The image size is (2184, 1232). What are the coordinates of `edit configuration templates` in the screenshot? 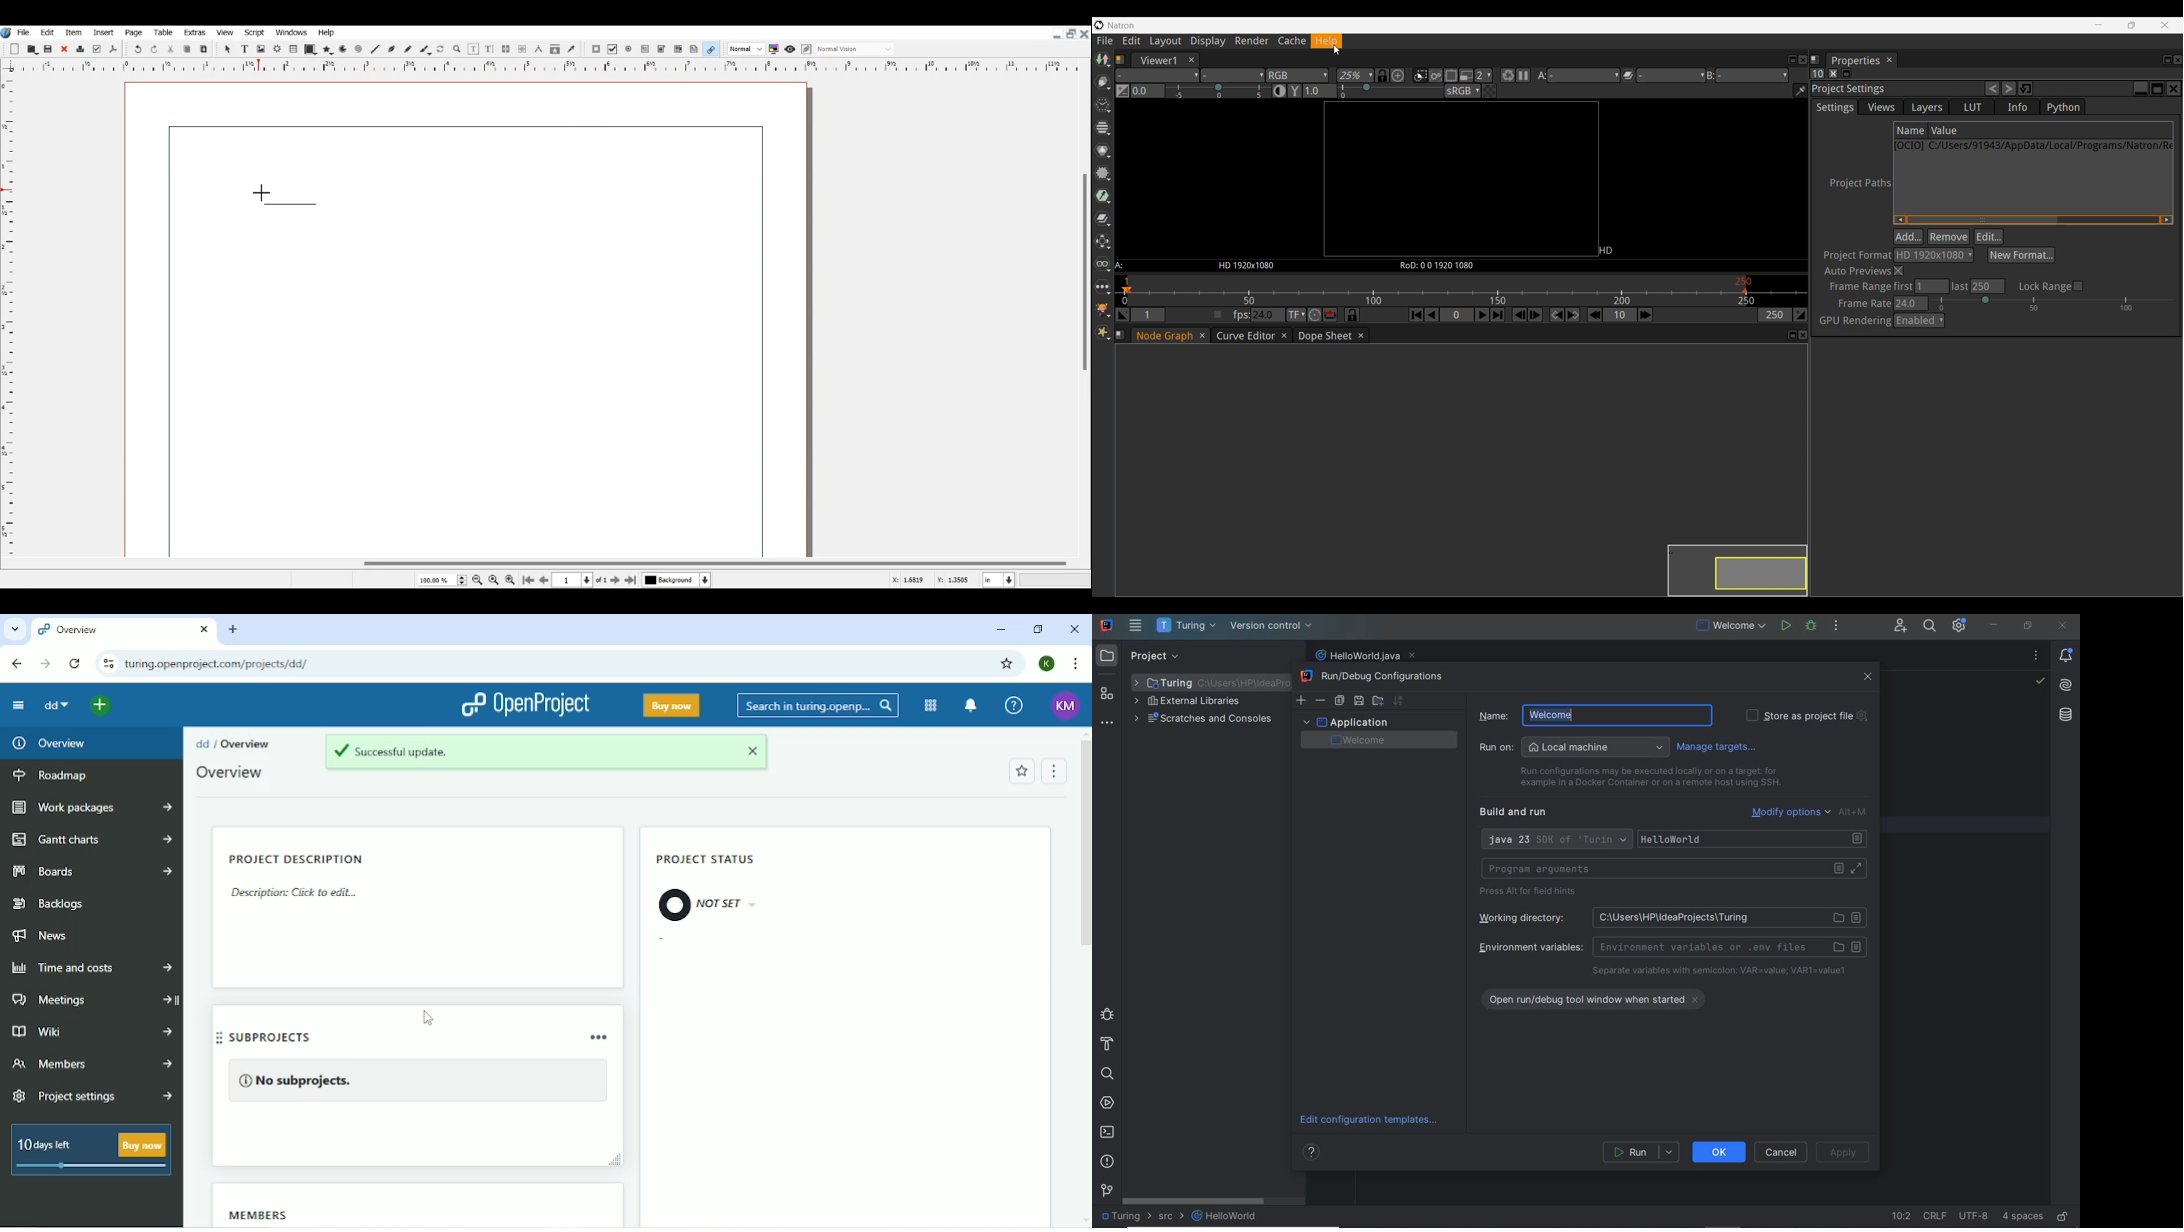 It's located at (1373, 1120).